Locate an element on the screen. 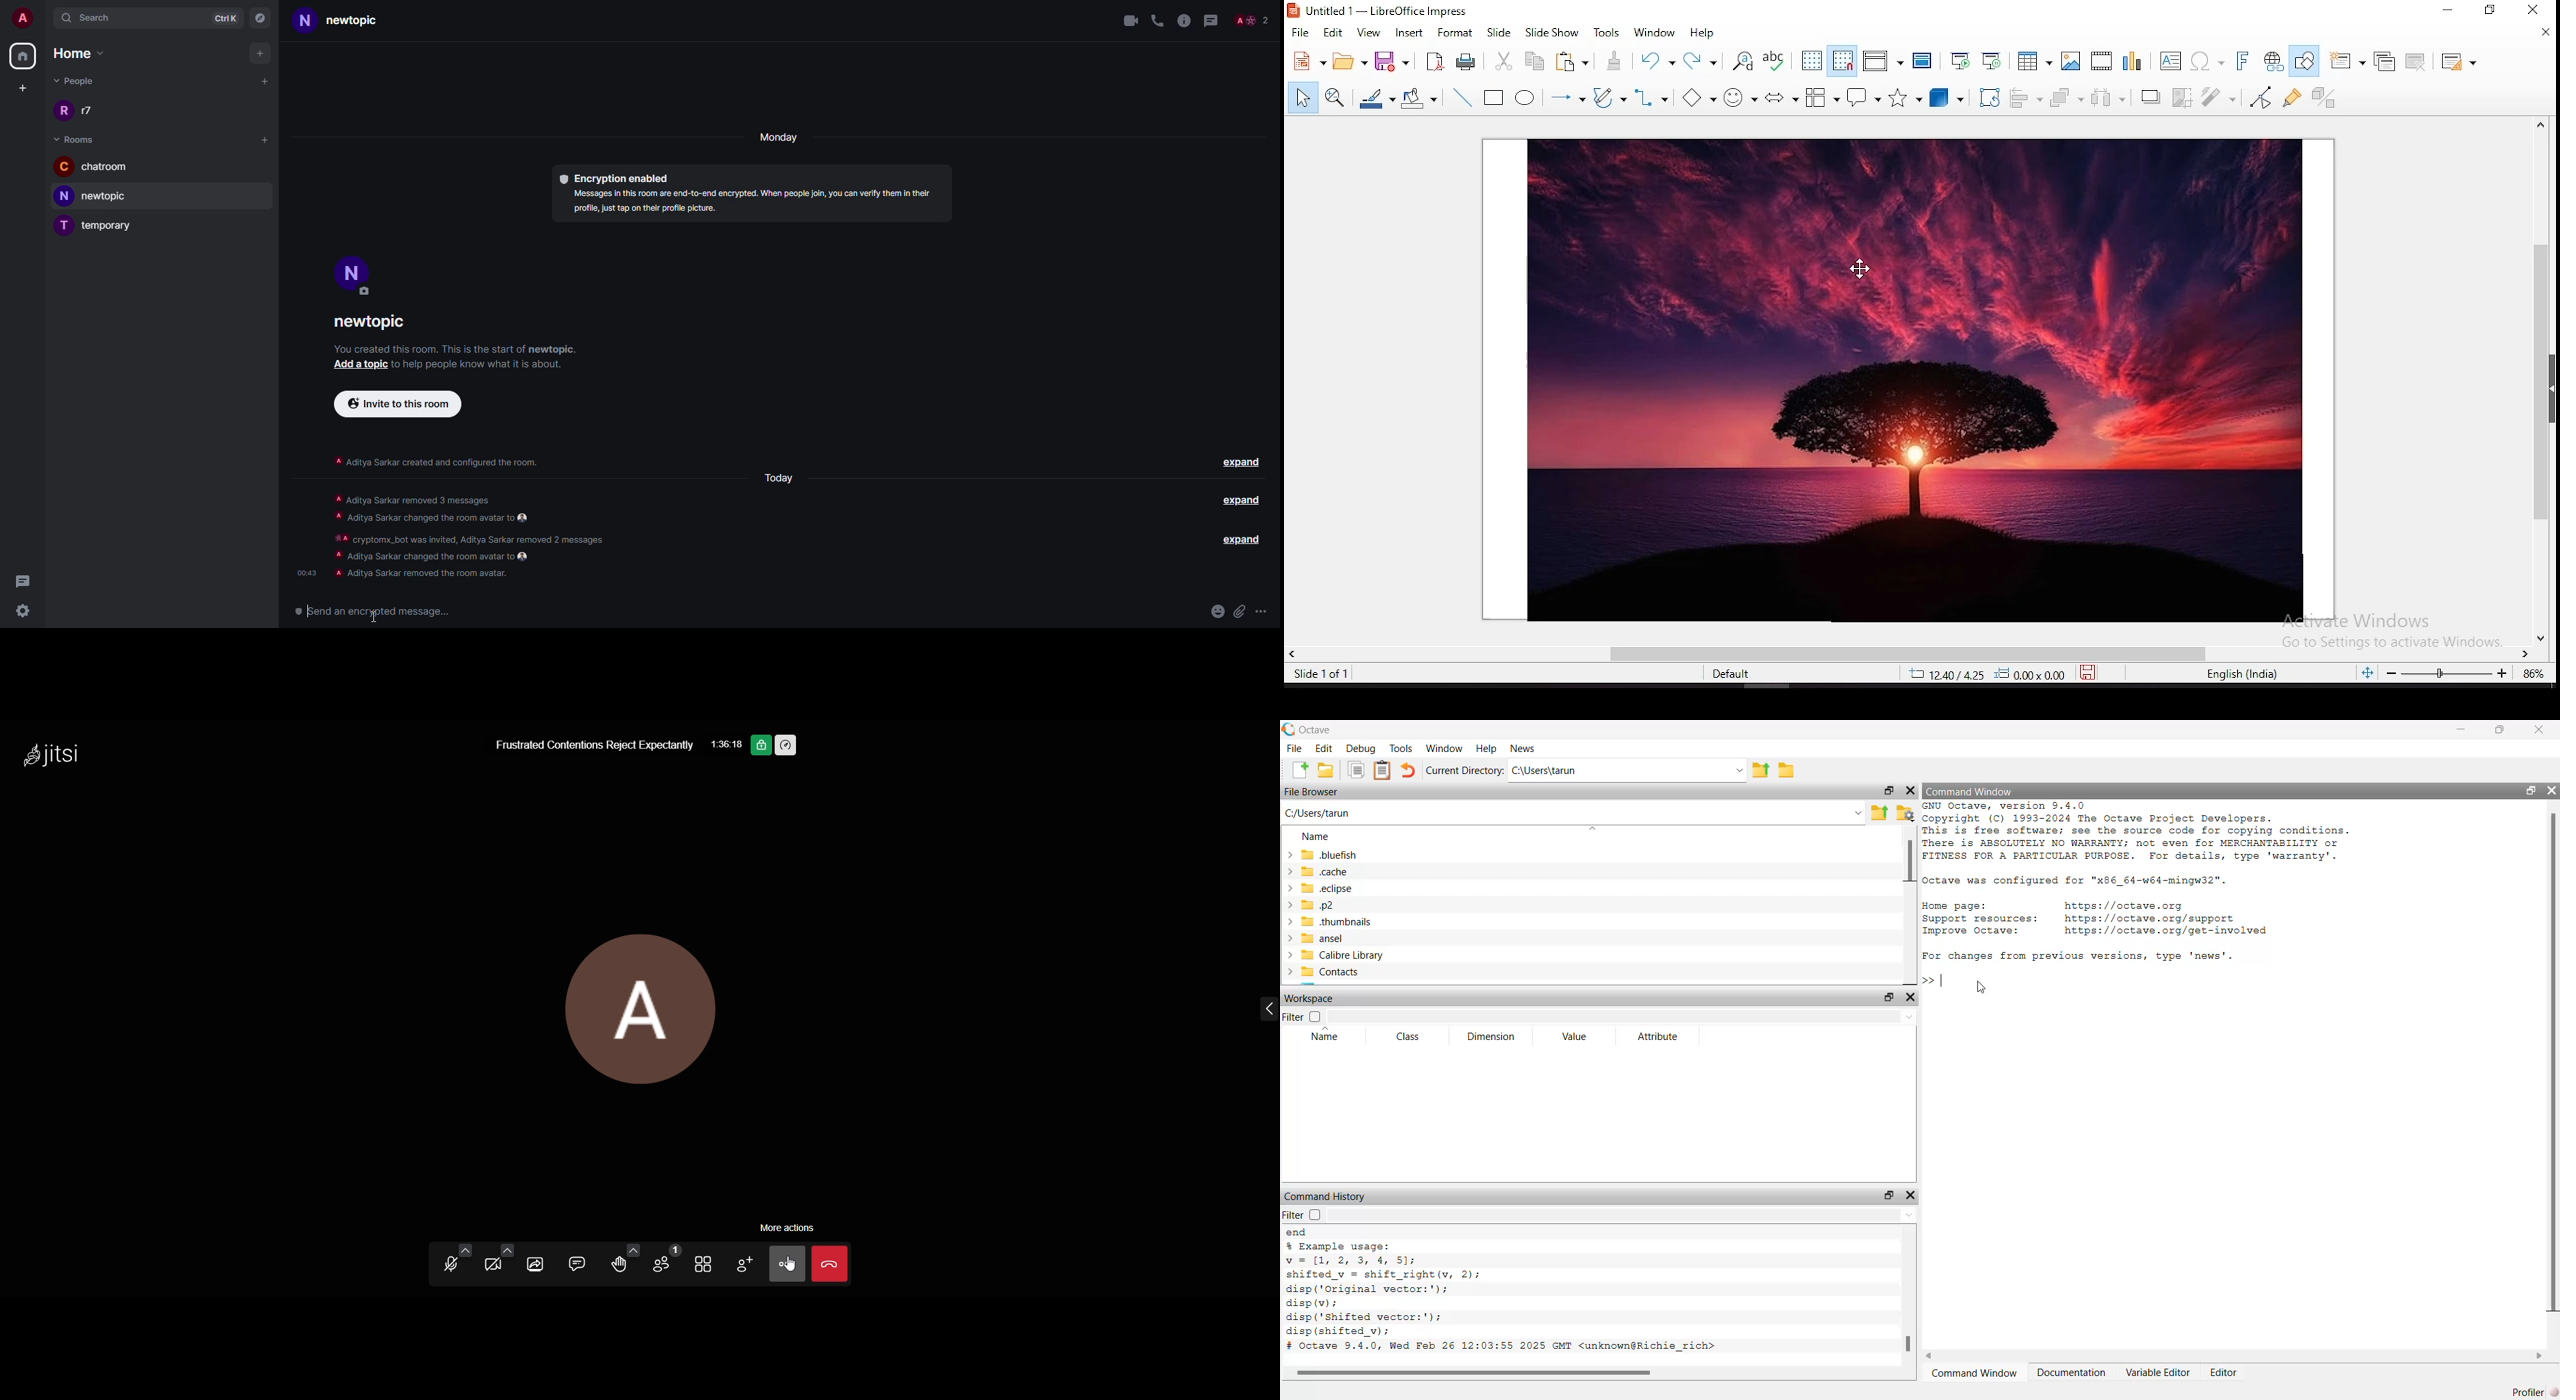  search is located at coordinates (97, 17).